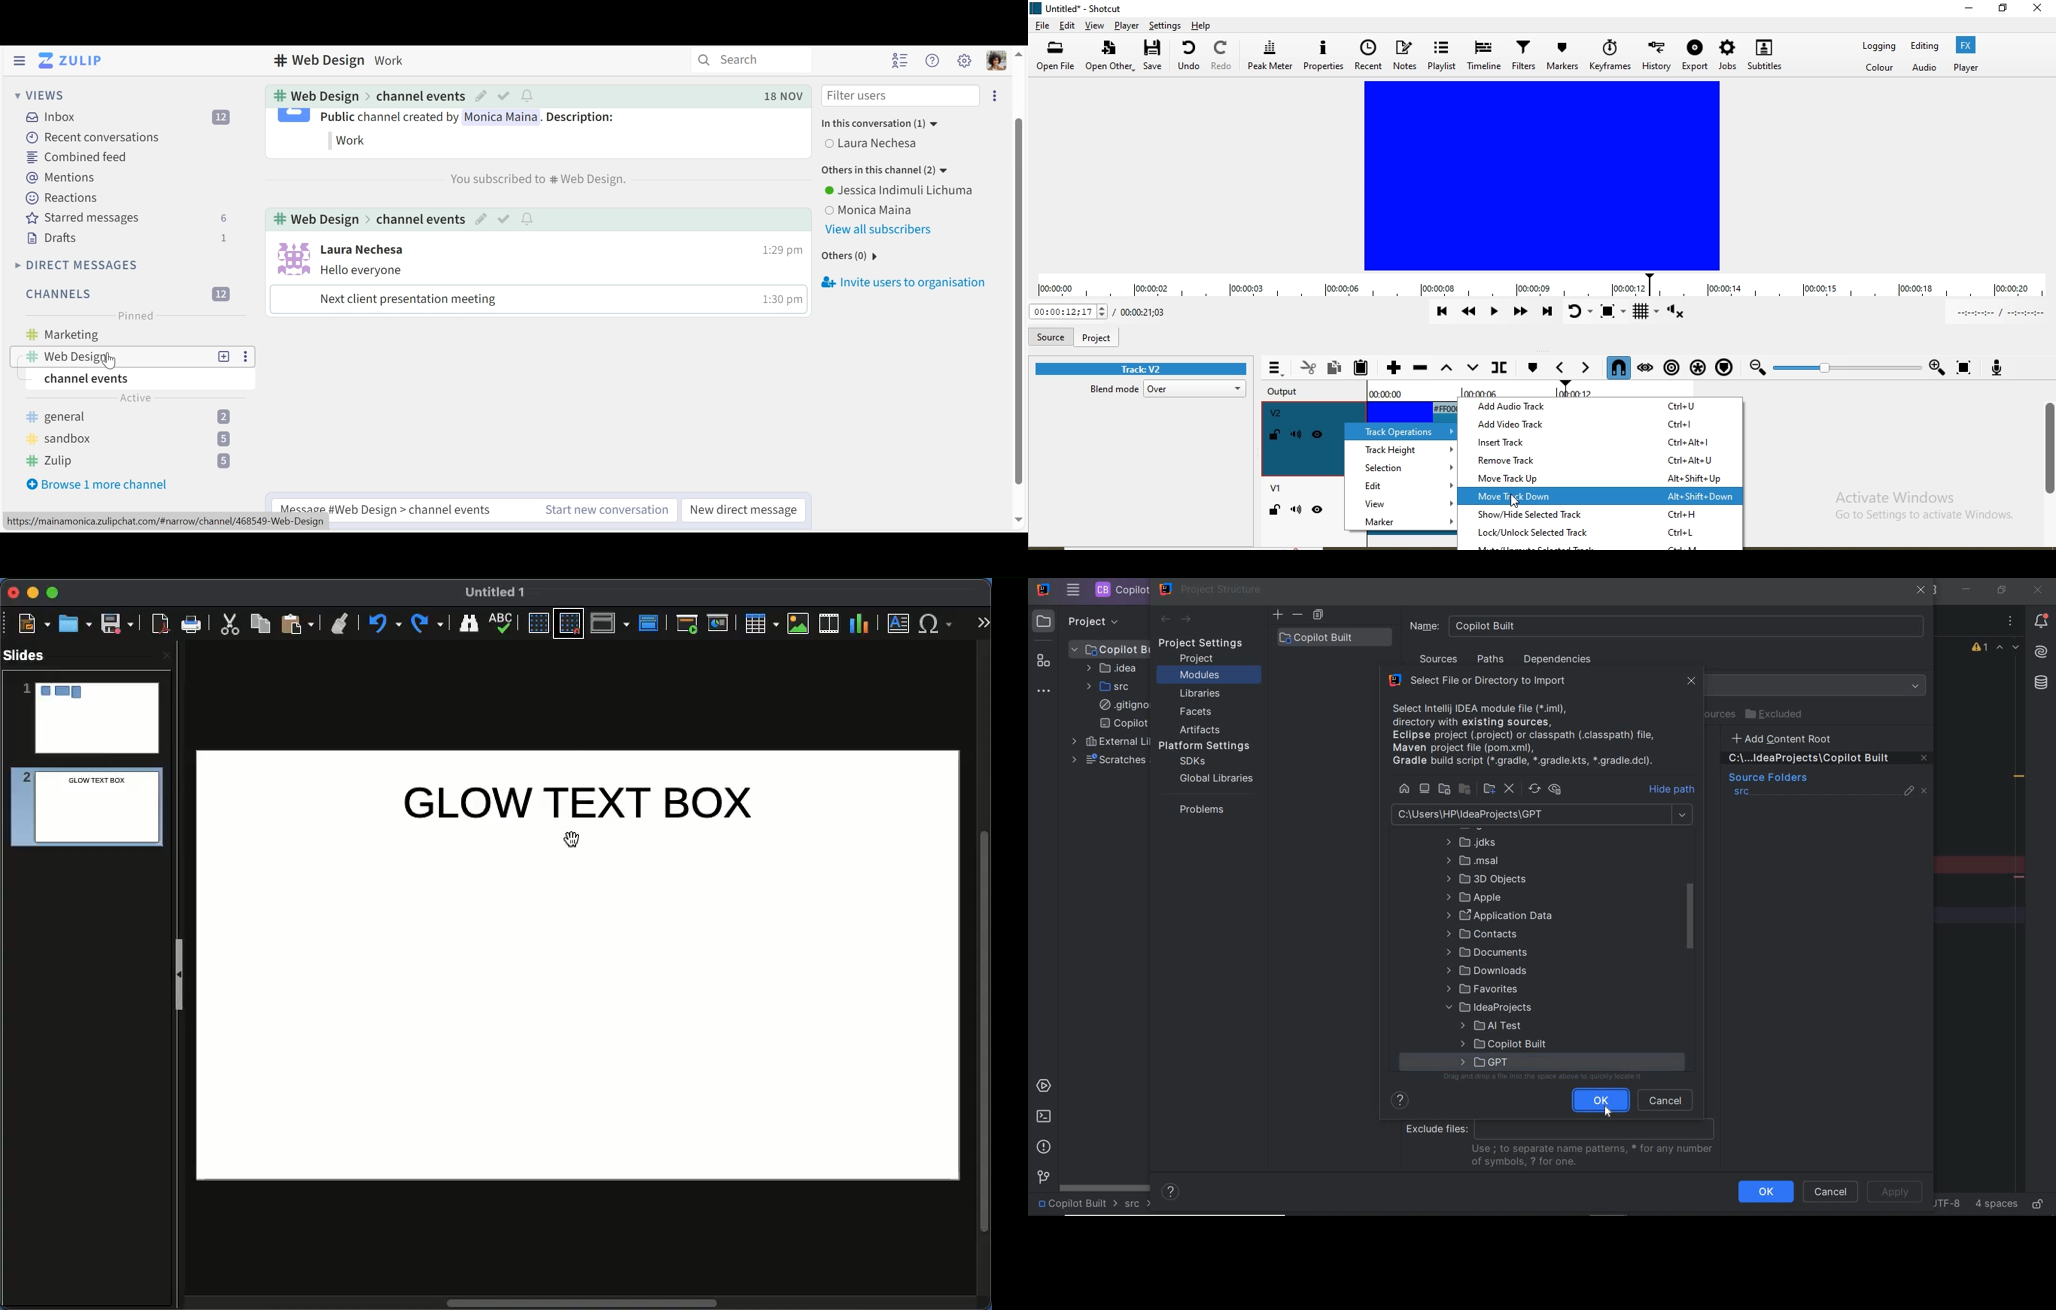 This screenshot has height=1316, width=2072. I want to click on Ripple, so click(1671, 369).